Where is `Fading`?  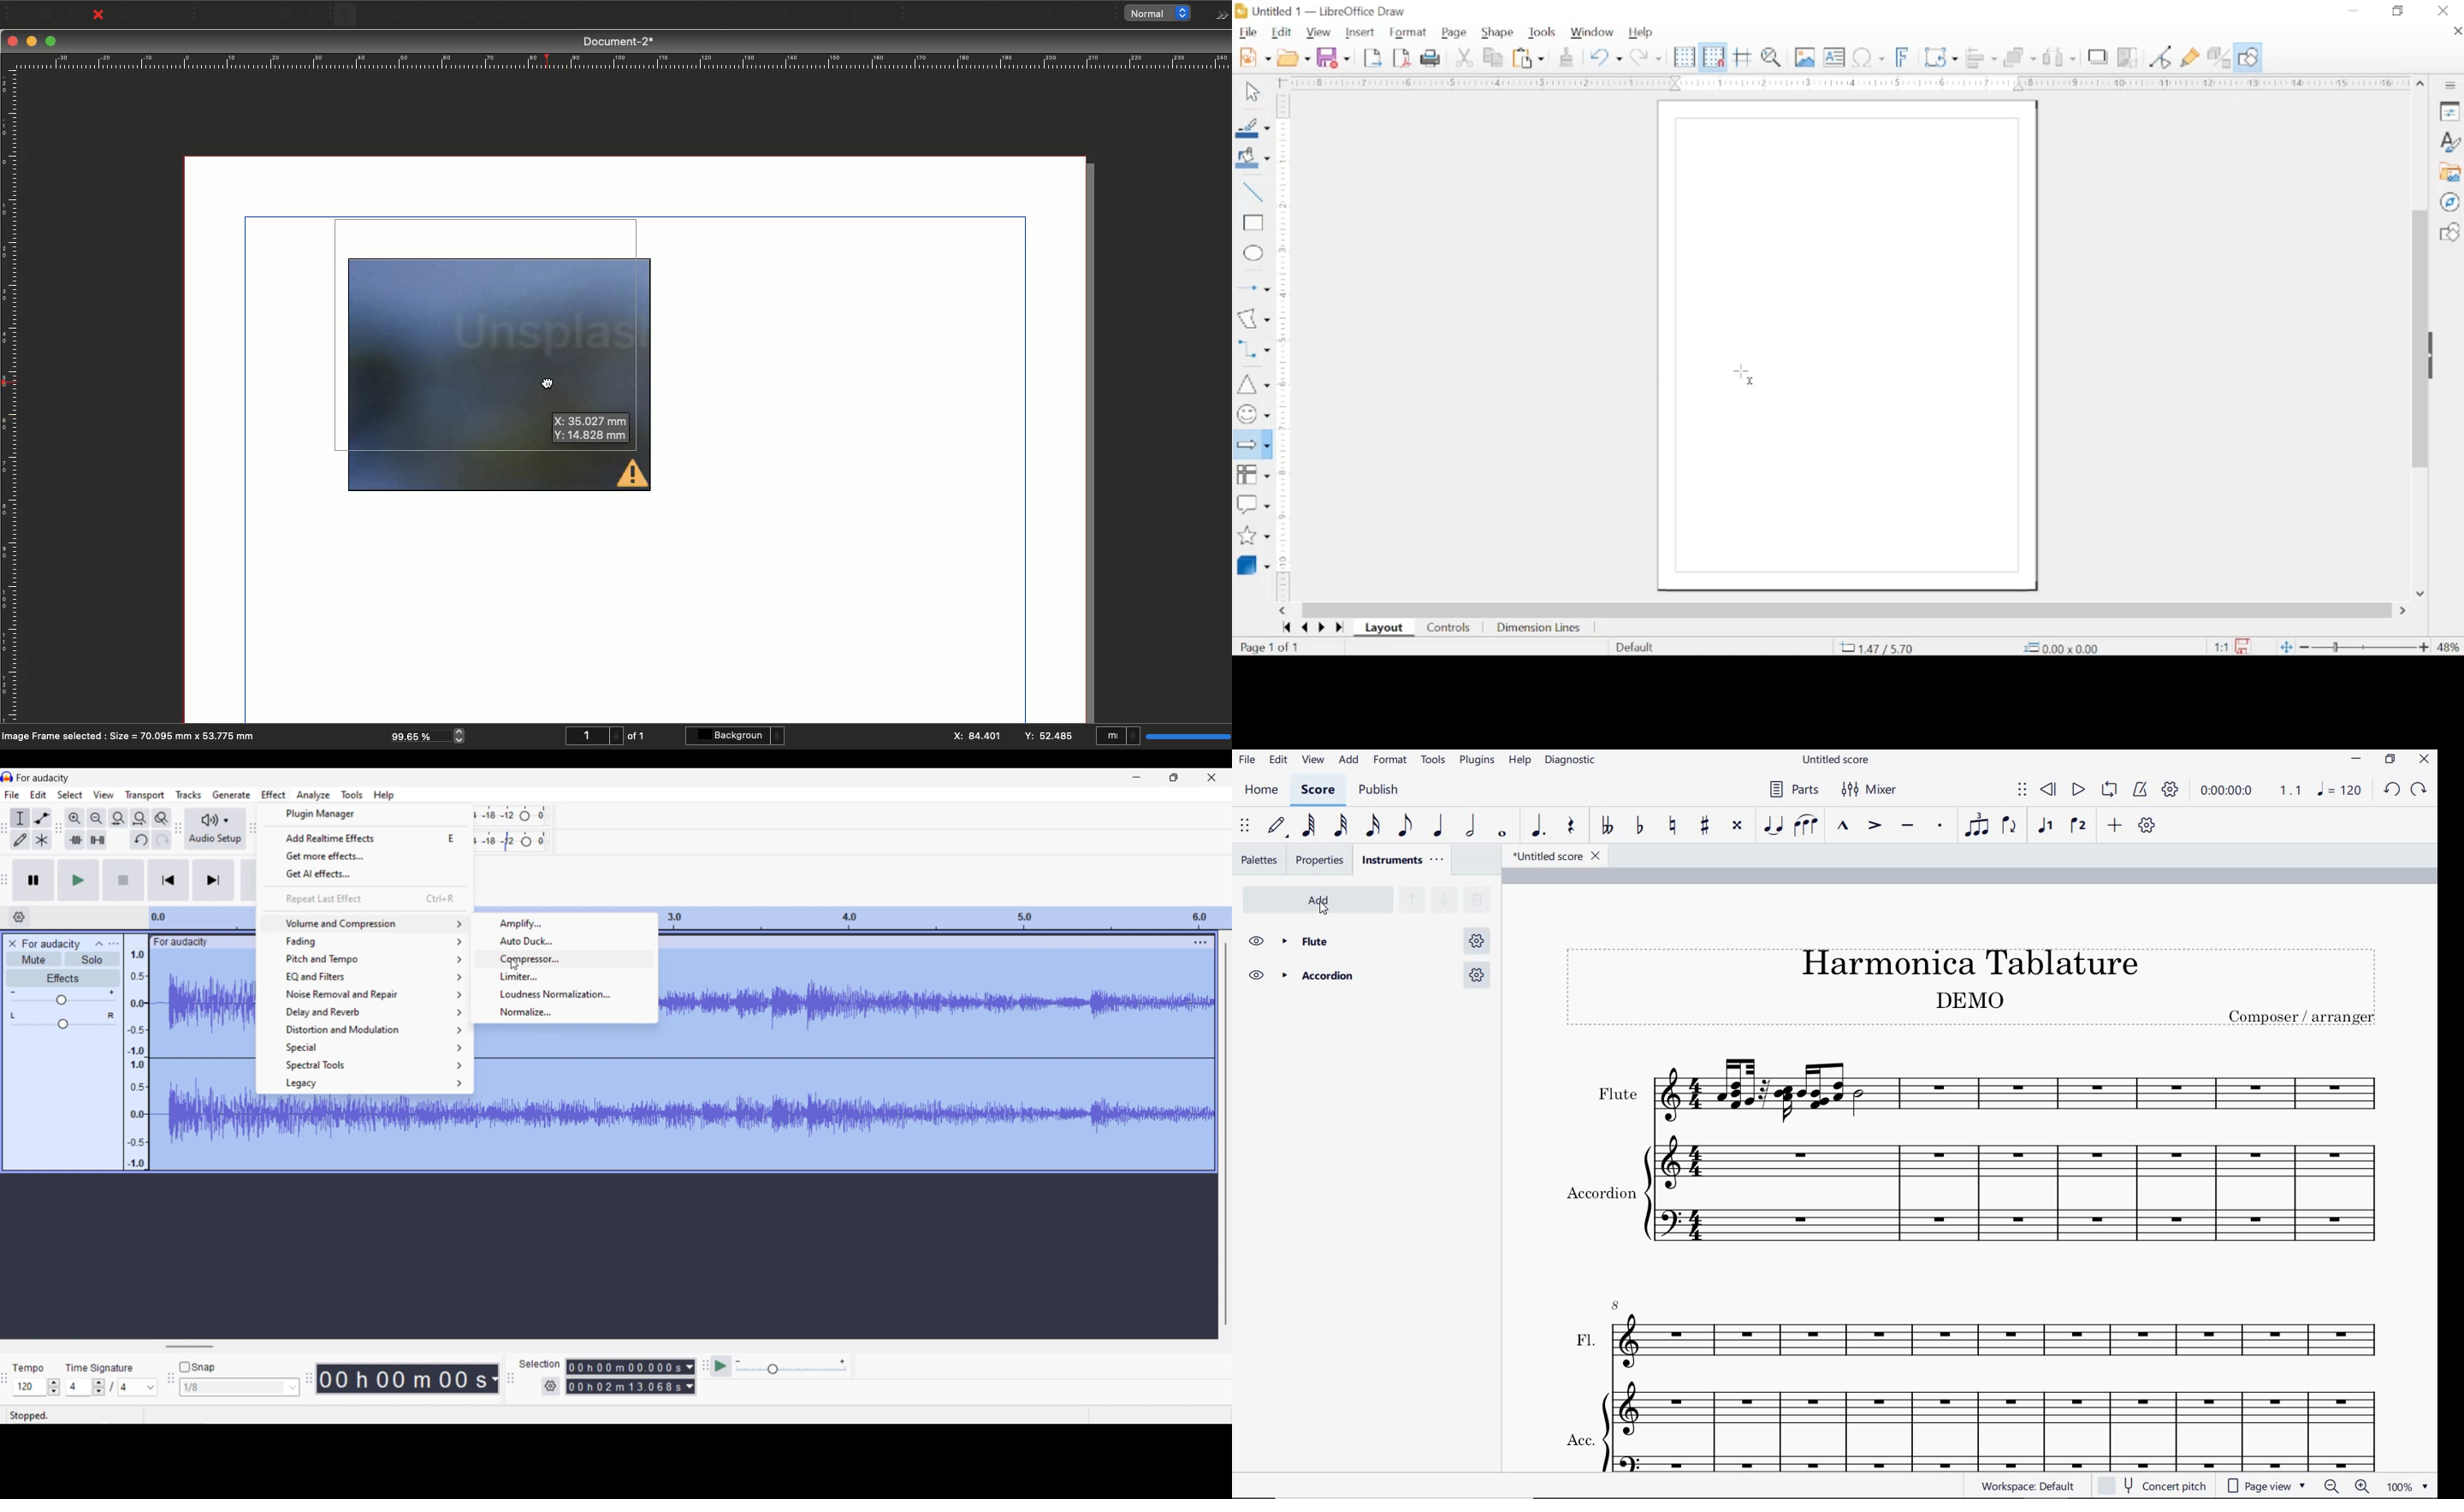 Fading is located at coordinates (364, 941).